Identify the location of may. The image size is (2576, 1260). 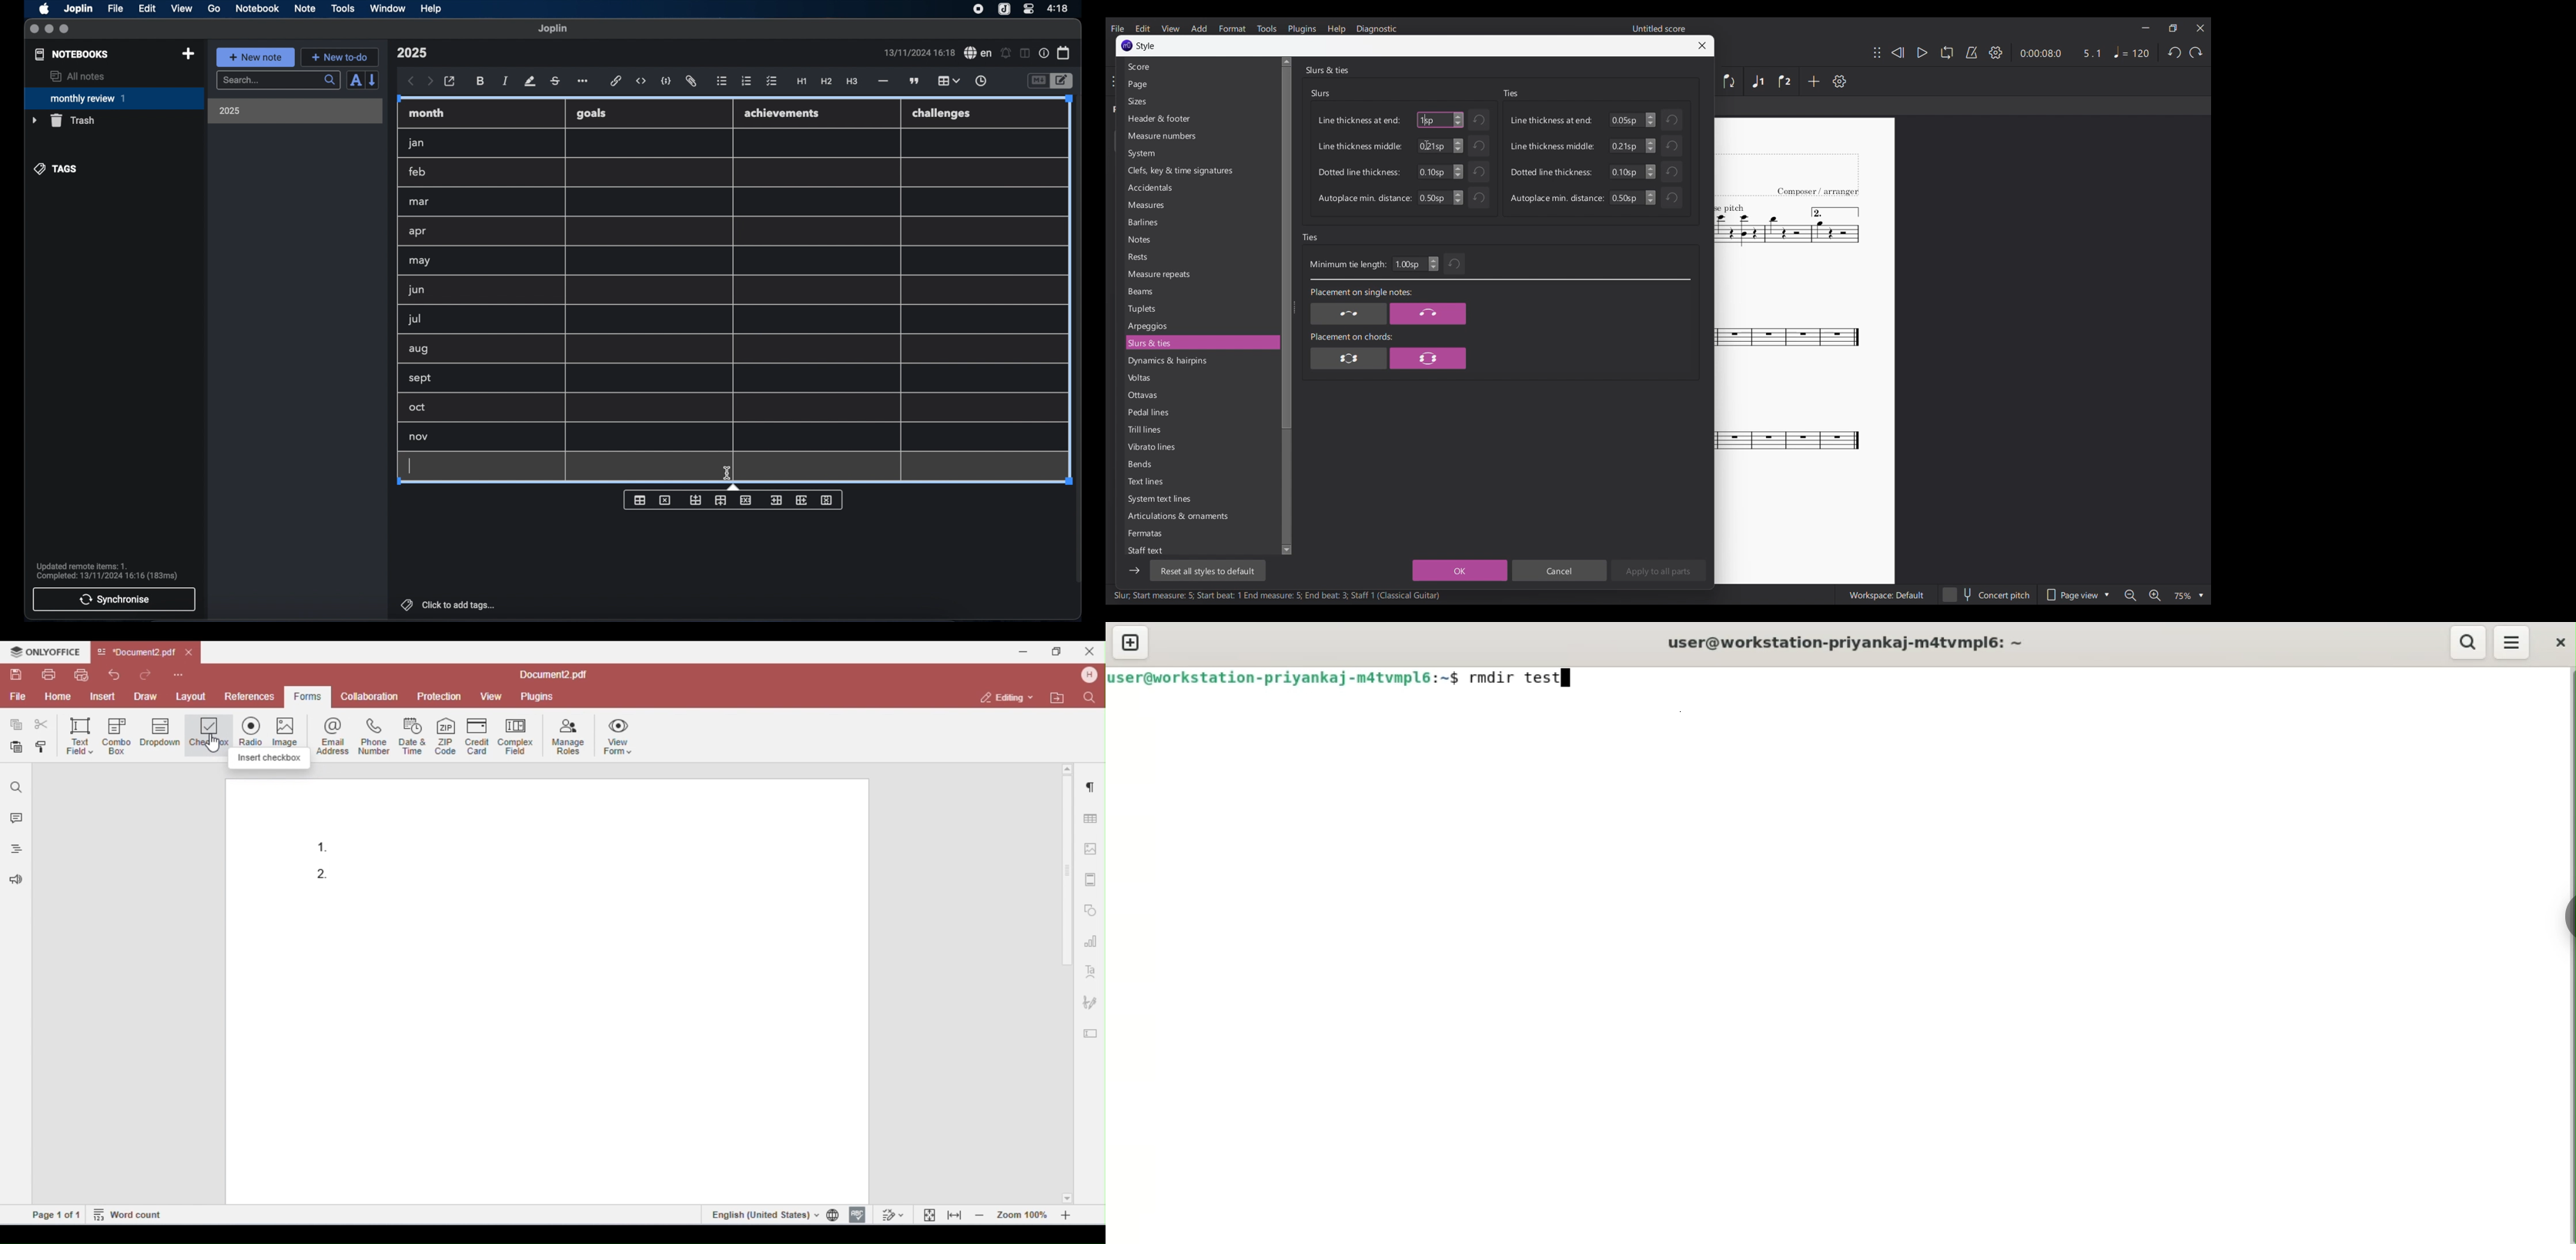
(419, 261).